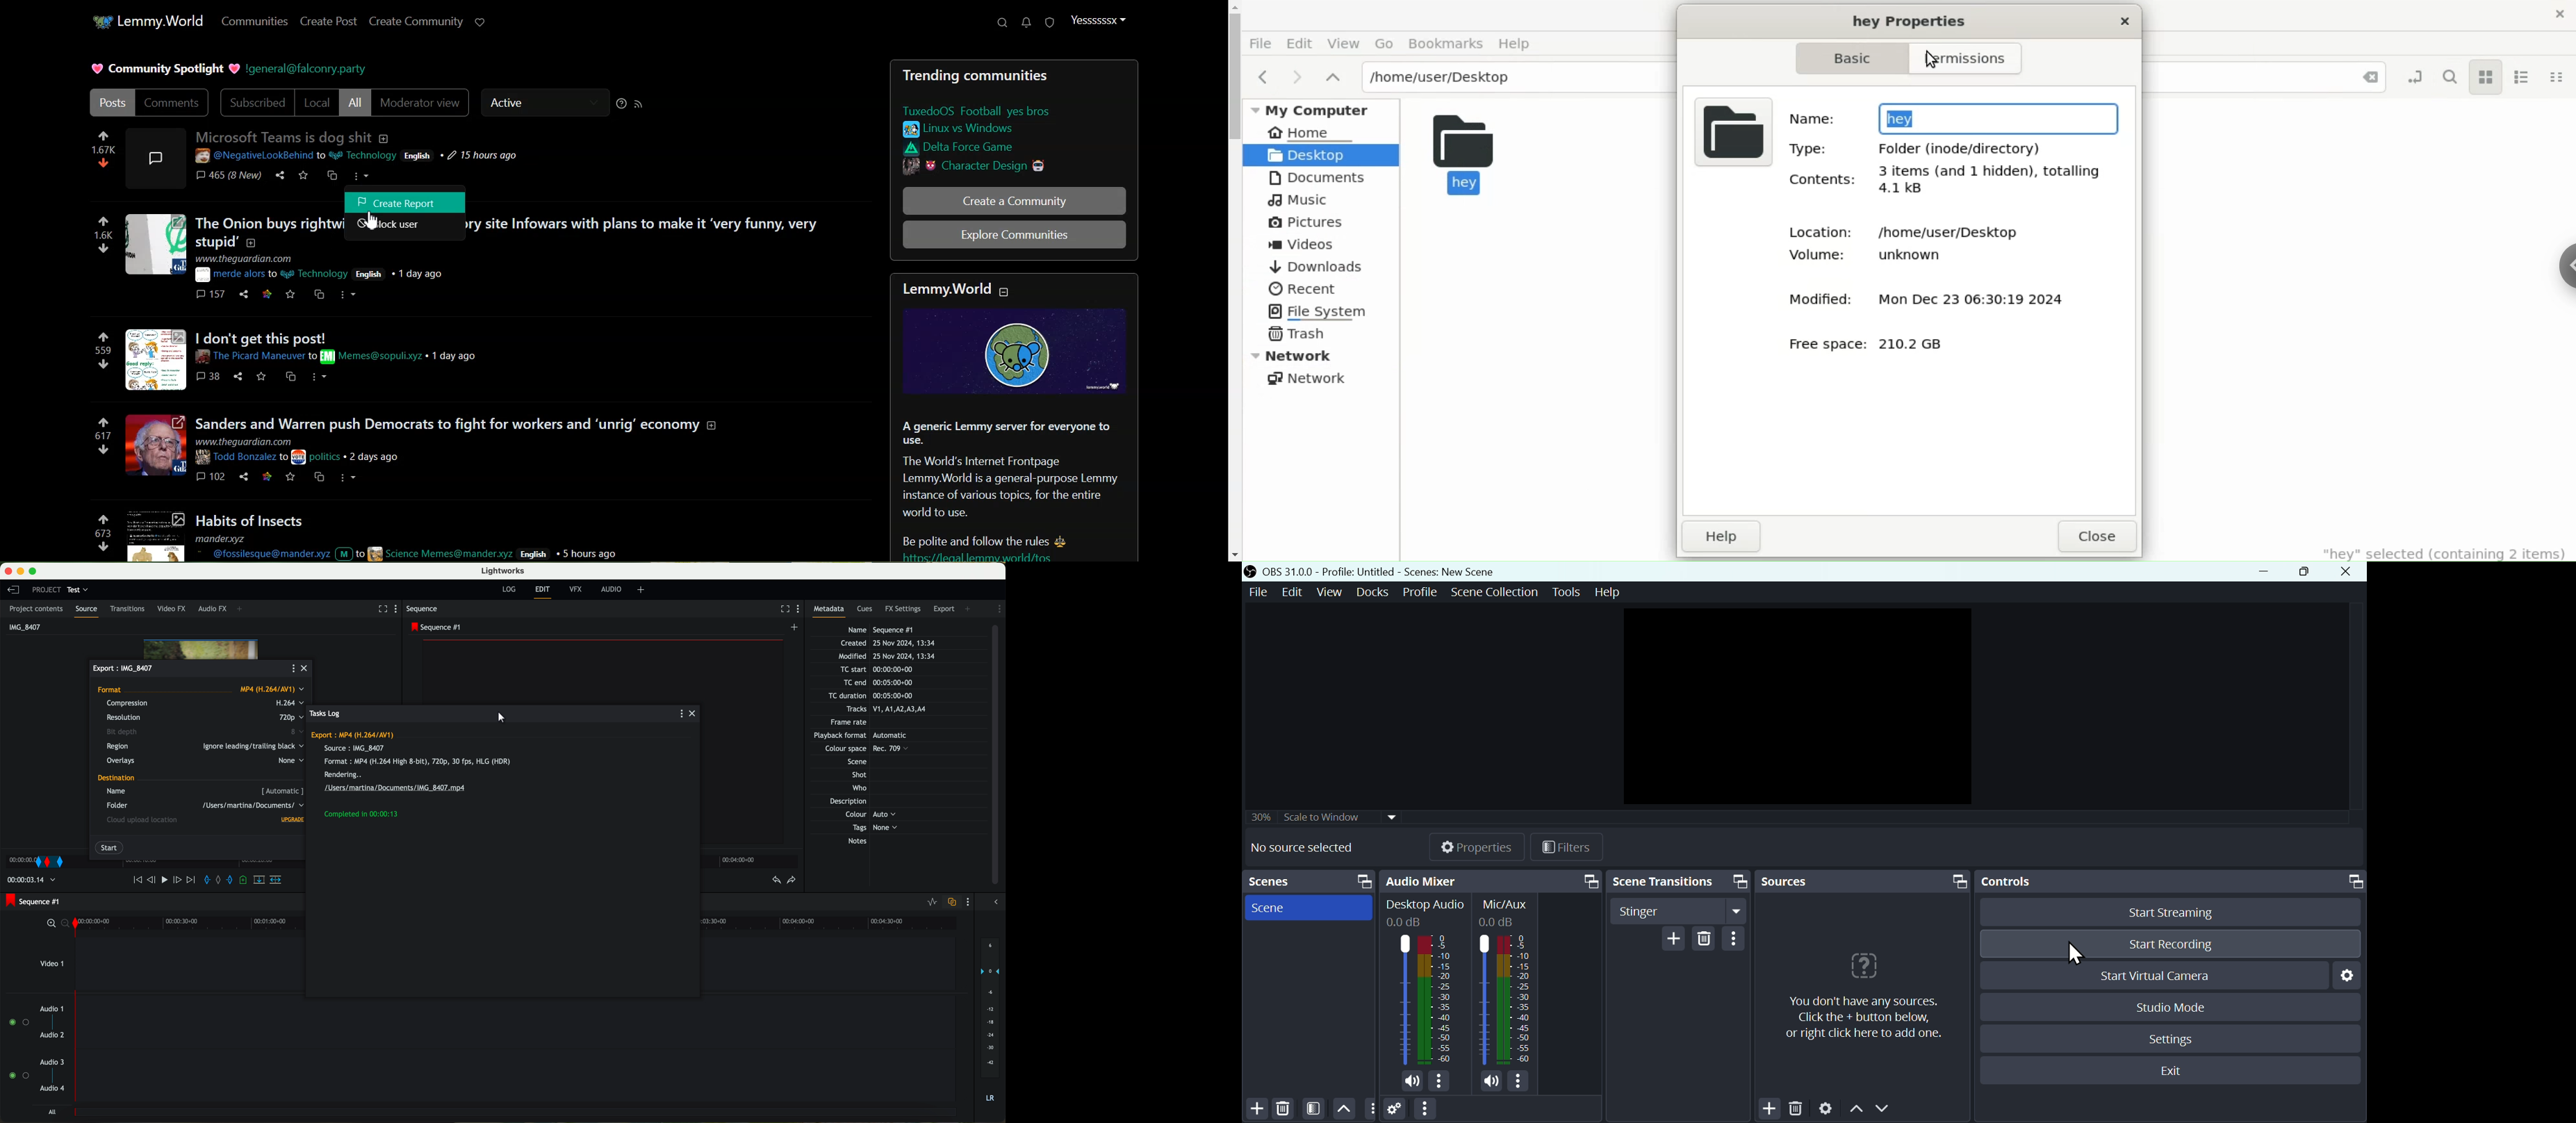  Describe the element at coordinates (1494, 592) in the screenshot. I see `scenes collection` at that location.